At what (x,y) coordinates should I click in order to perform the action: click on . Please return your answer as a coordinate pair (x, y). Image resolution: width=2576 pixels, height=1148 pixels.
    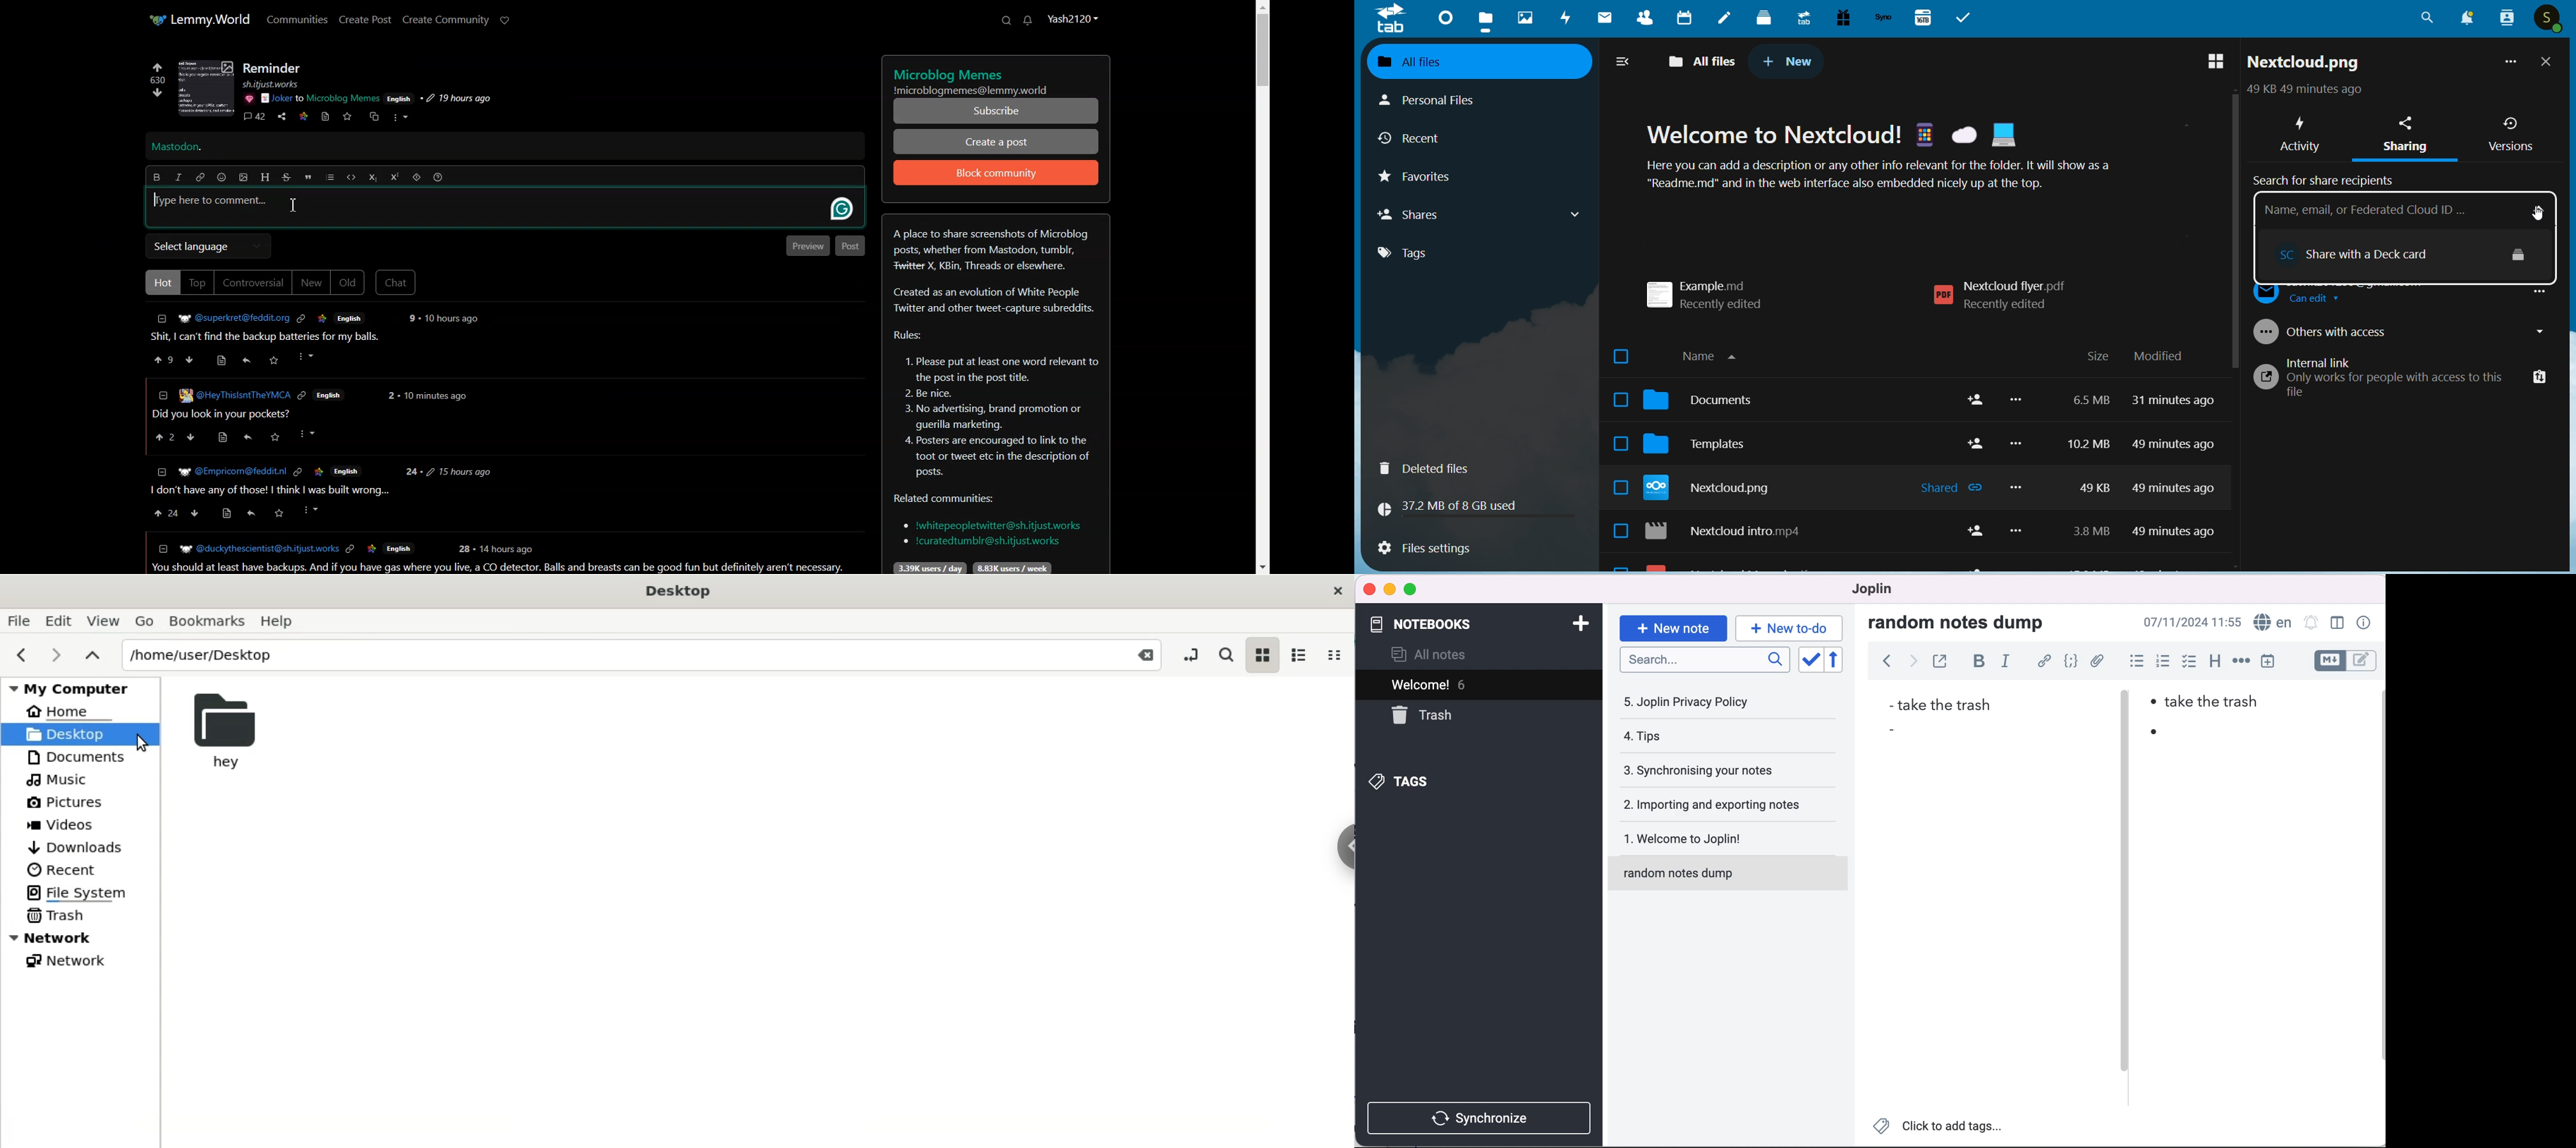
    Looking at the image, I should click on (192, 438).